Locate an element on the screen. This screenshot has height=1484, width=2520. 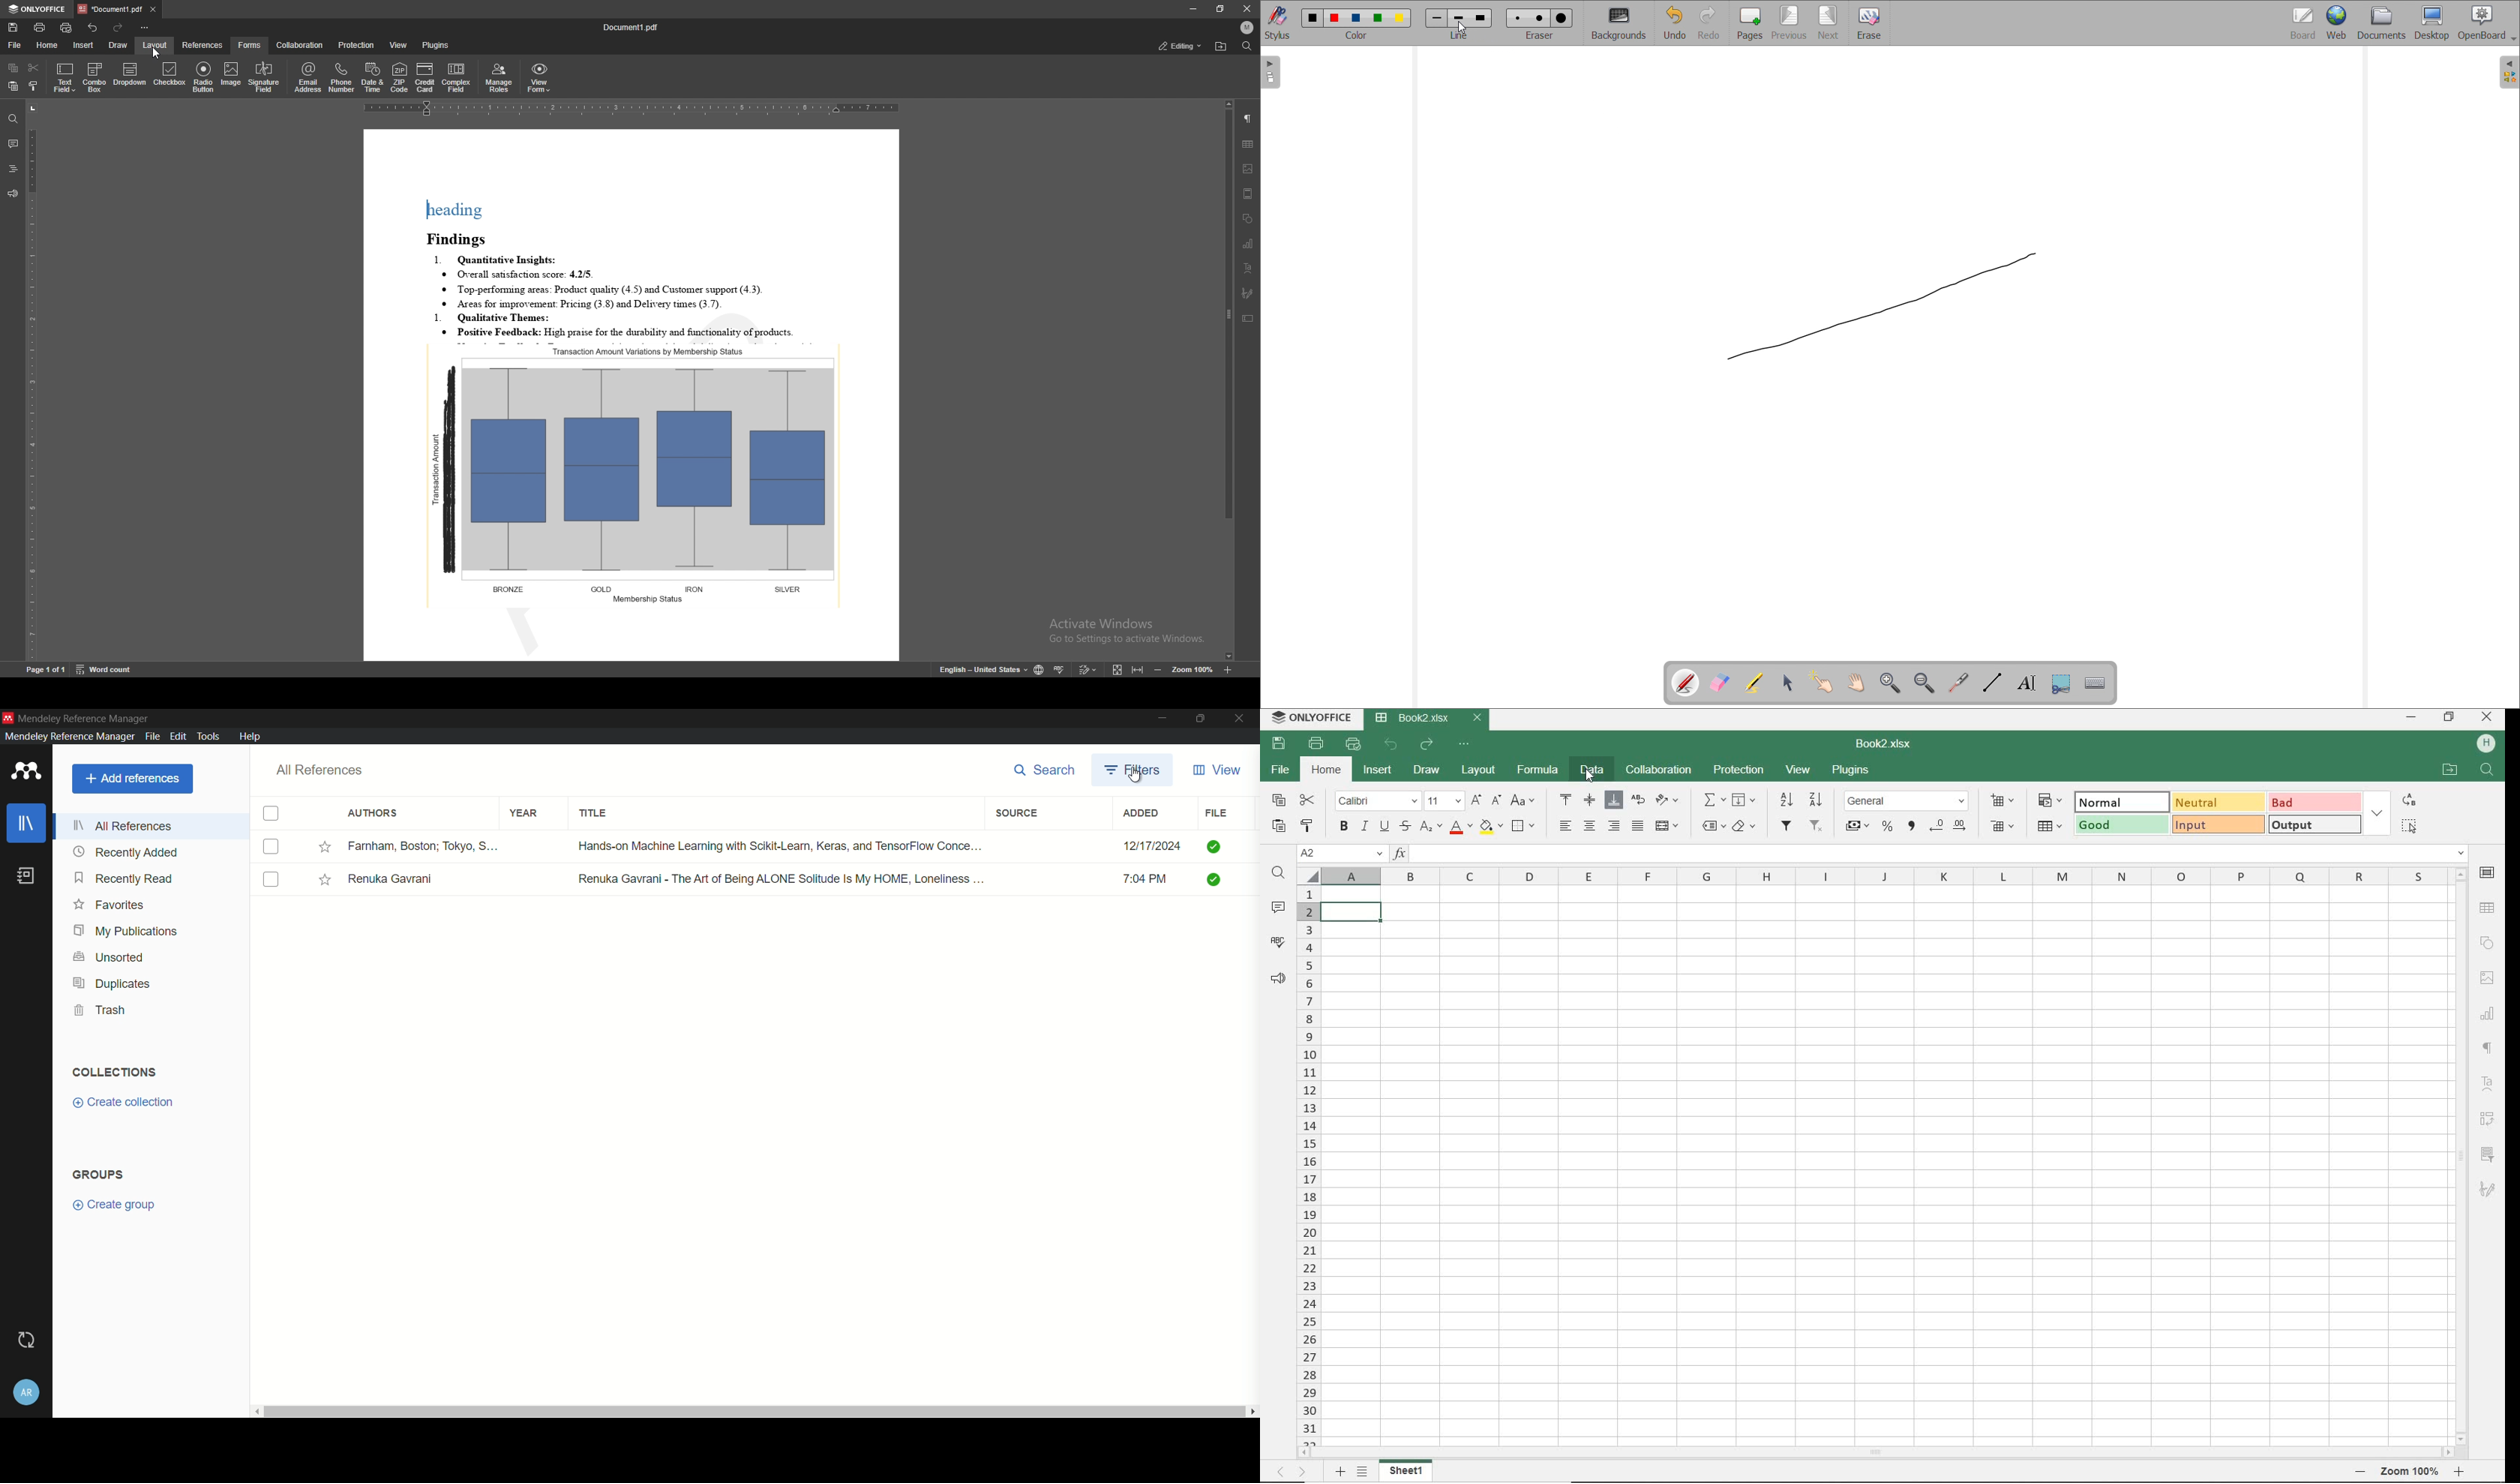
STRIKETHROUGH is located at coordinates (1405, 825).